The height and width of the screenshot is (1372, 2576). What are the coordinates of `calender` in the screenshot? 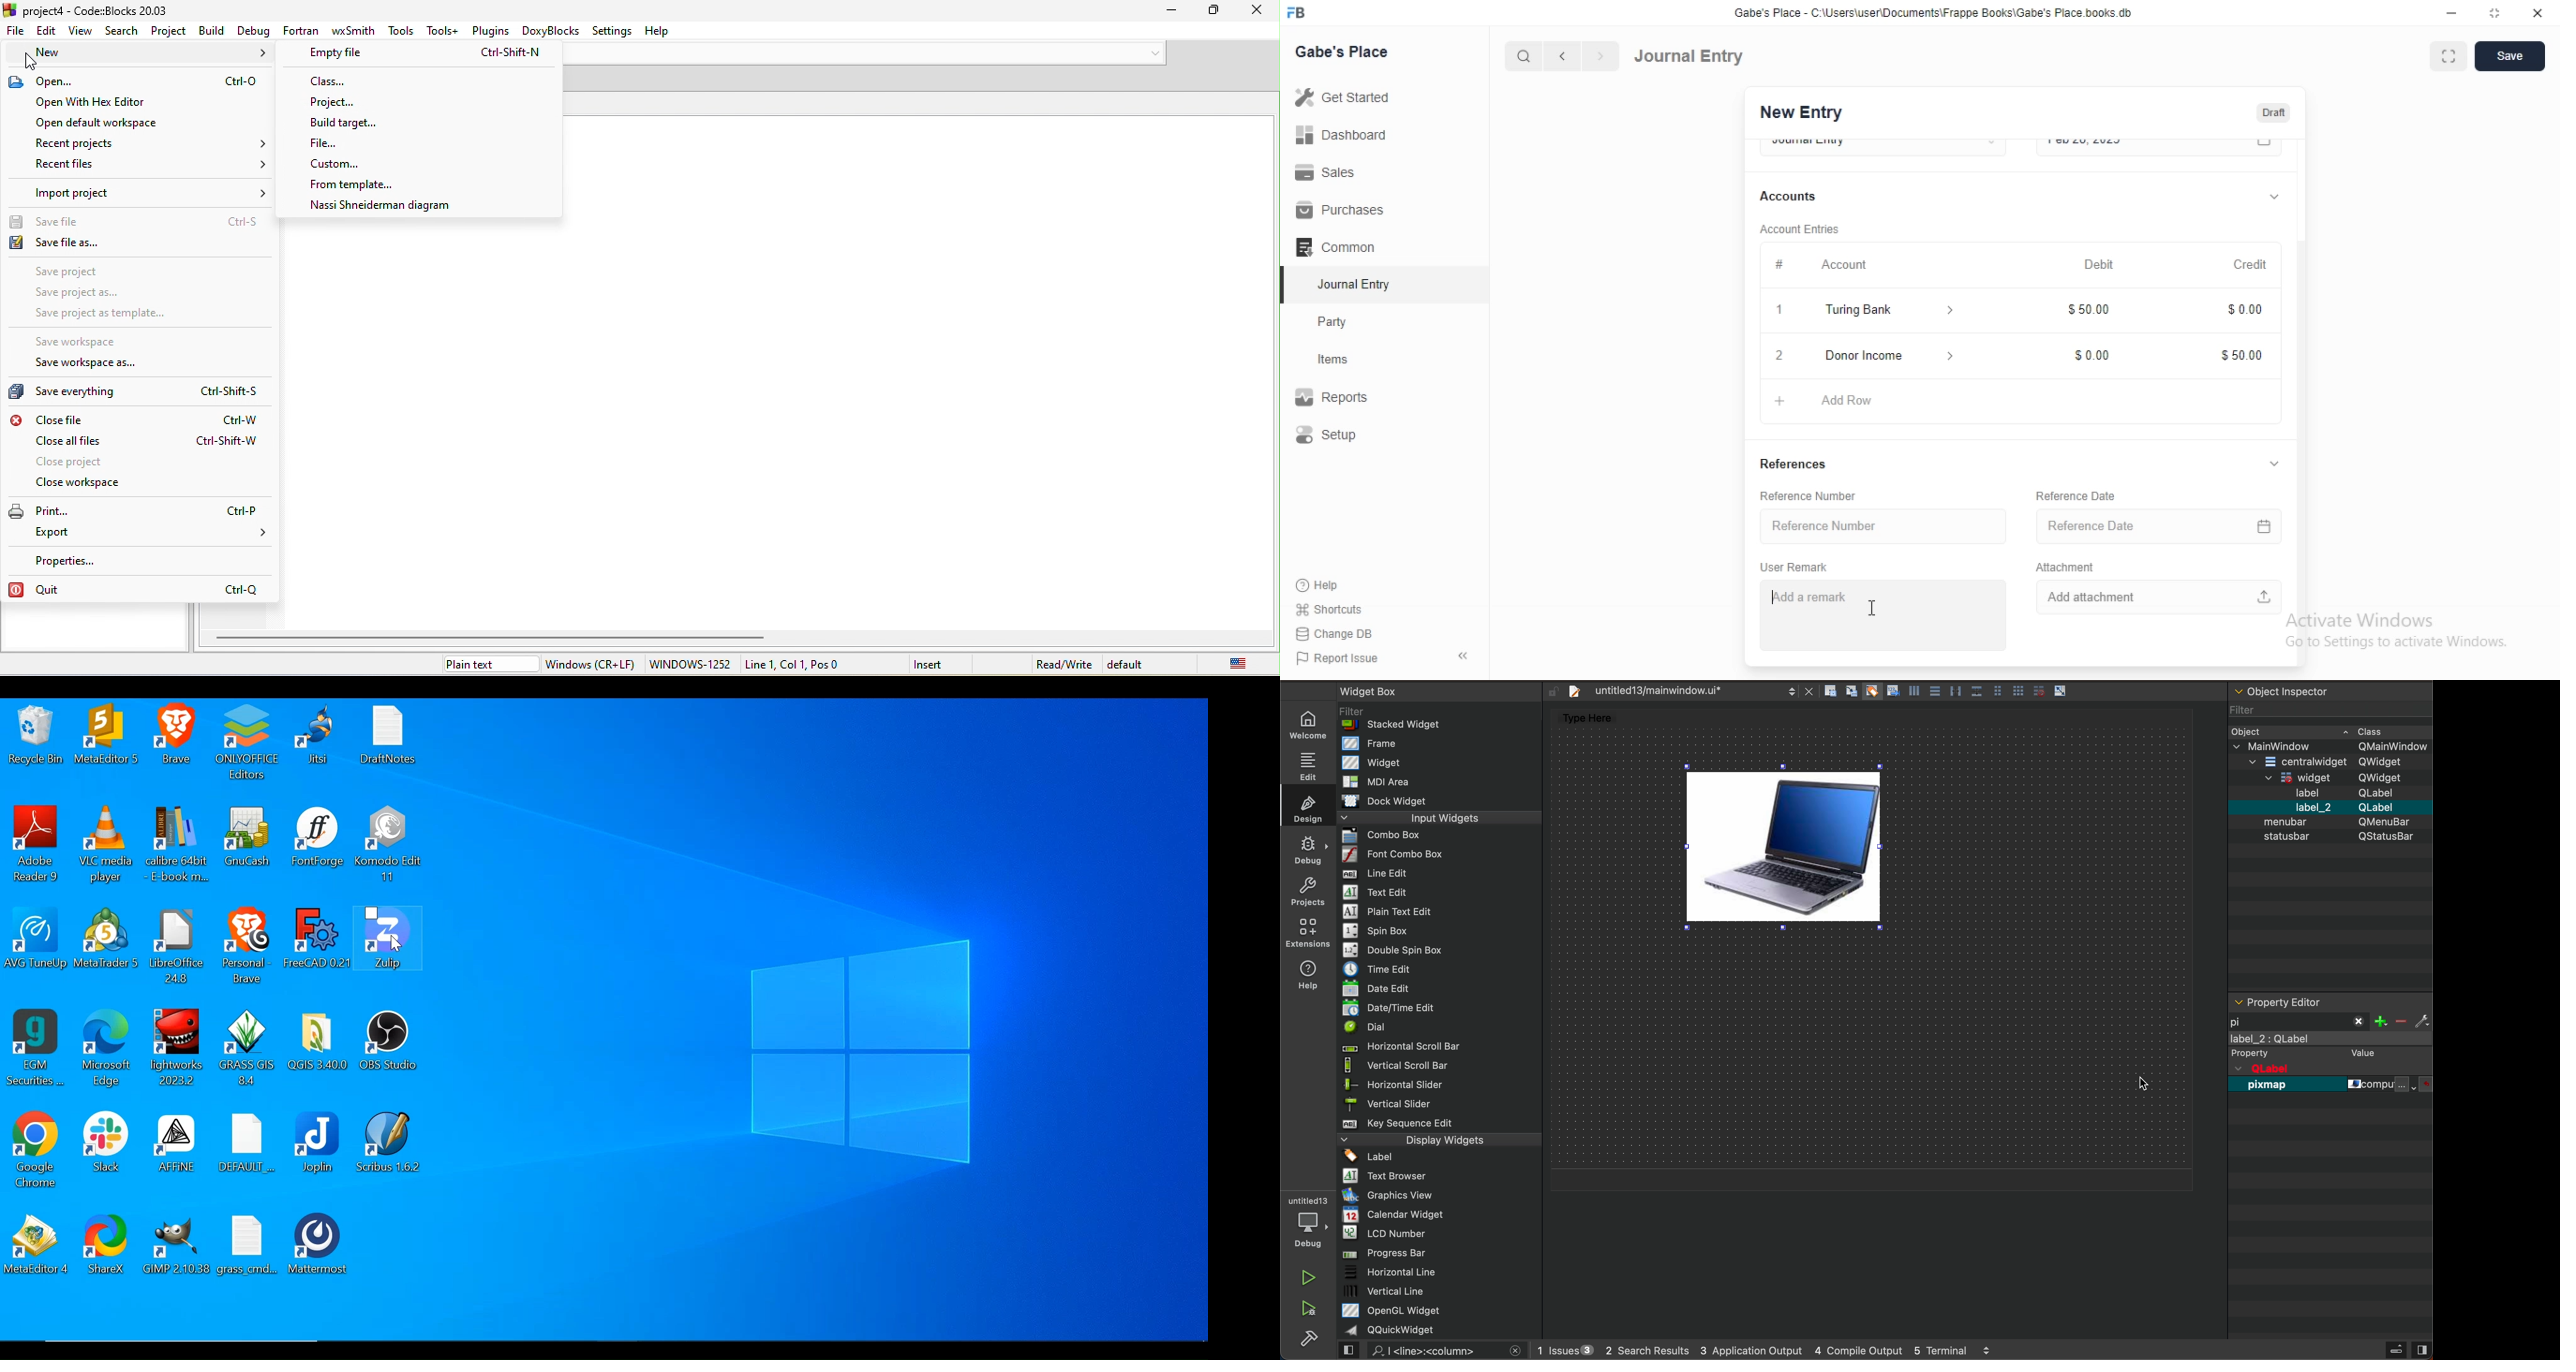 It's located at (2268, 523).